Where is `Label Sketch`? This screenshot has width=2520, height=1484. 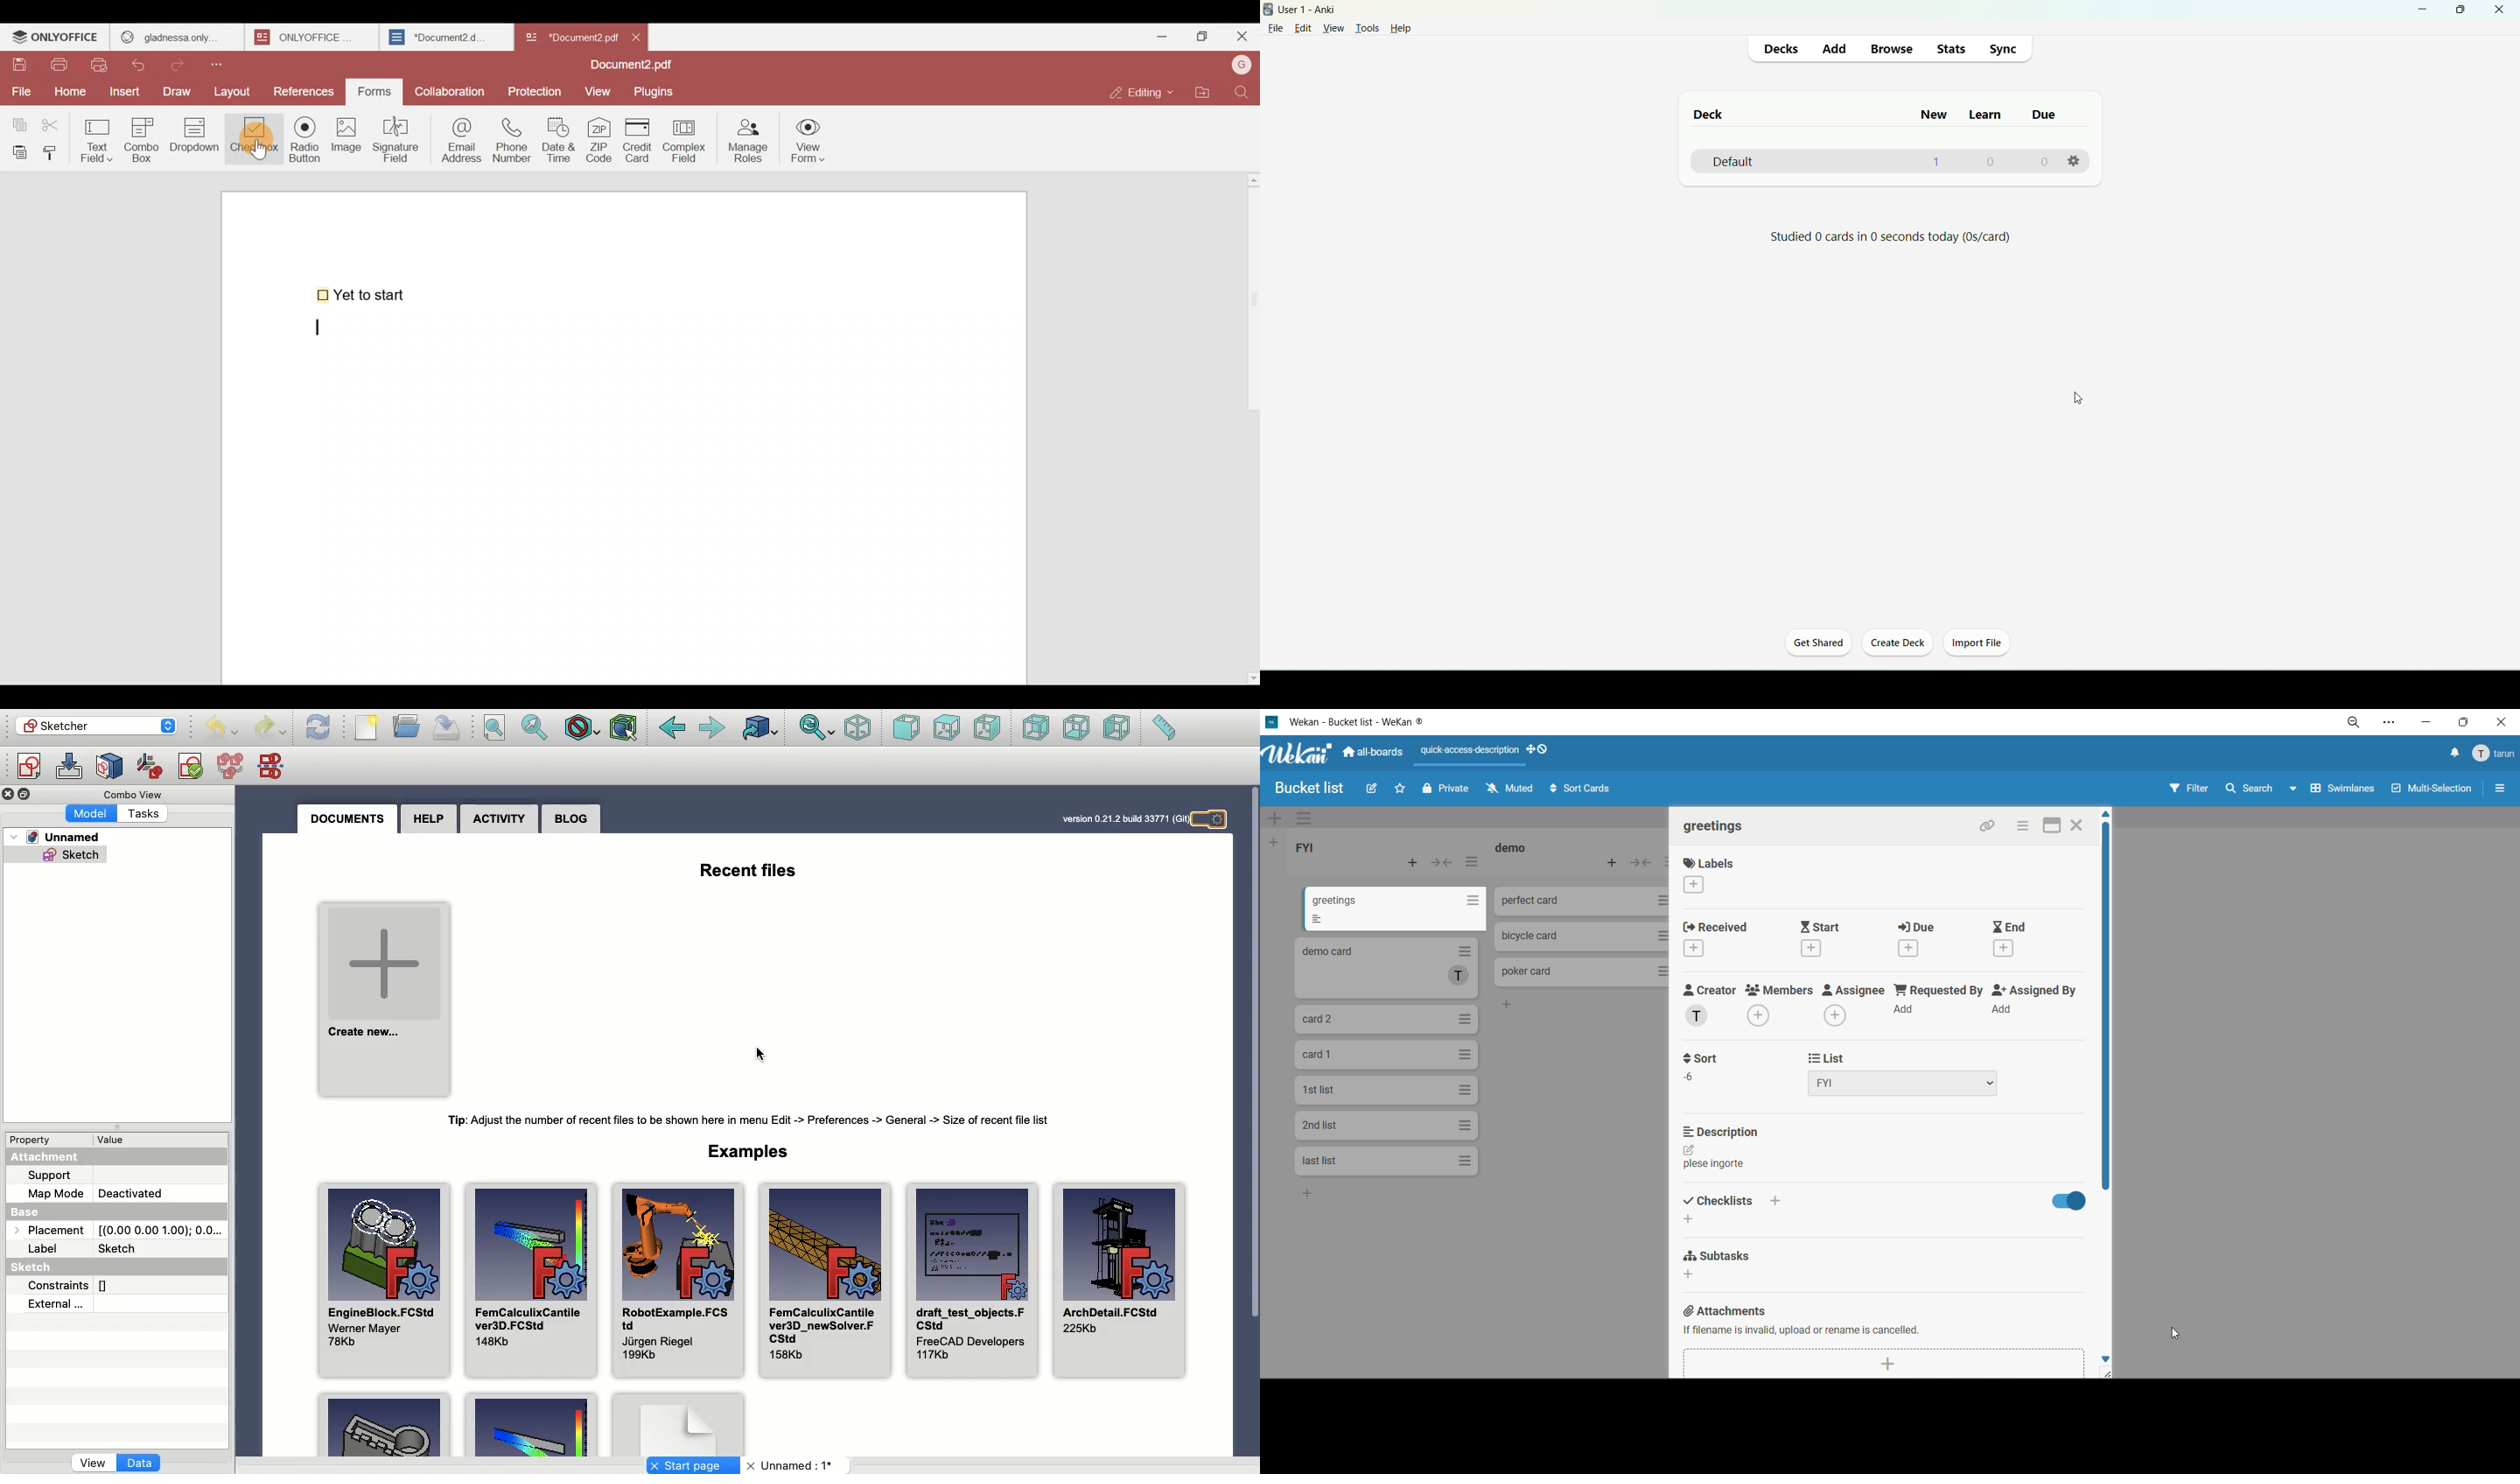 Label Sketch is located at coordinates (91, 1249).